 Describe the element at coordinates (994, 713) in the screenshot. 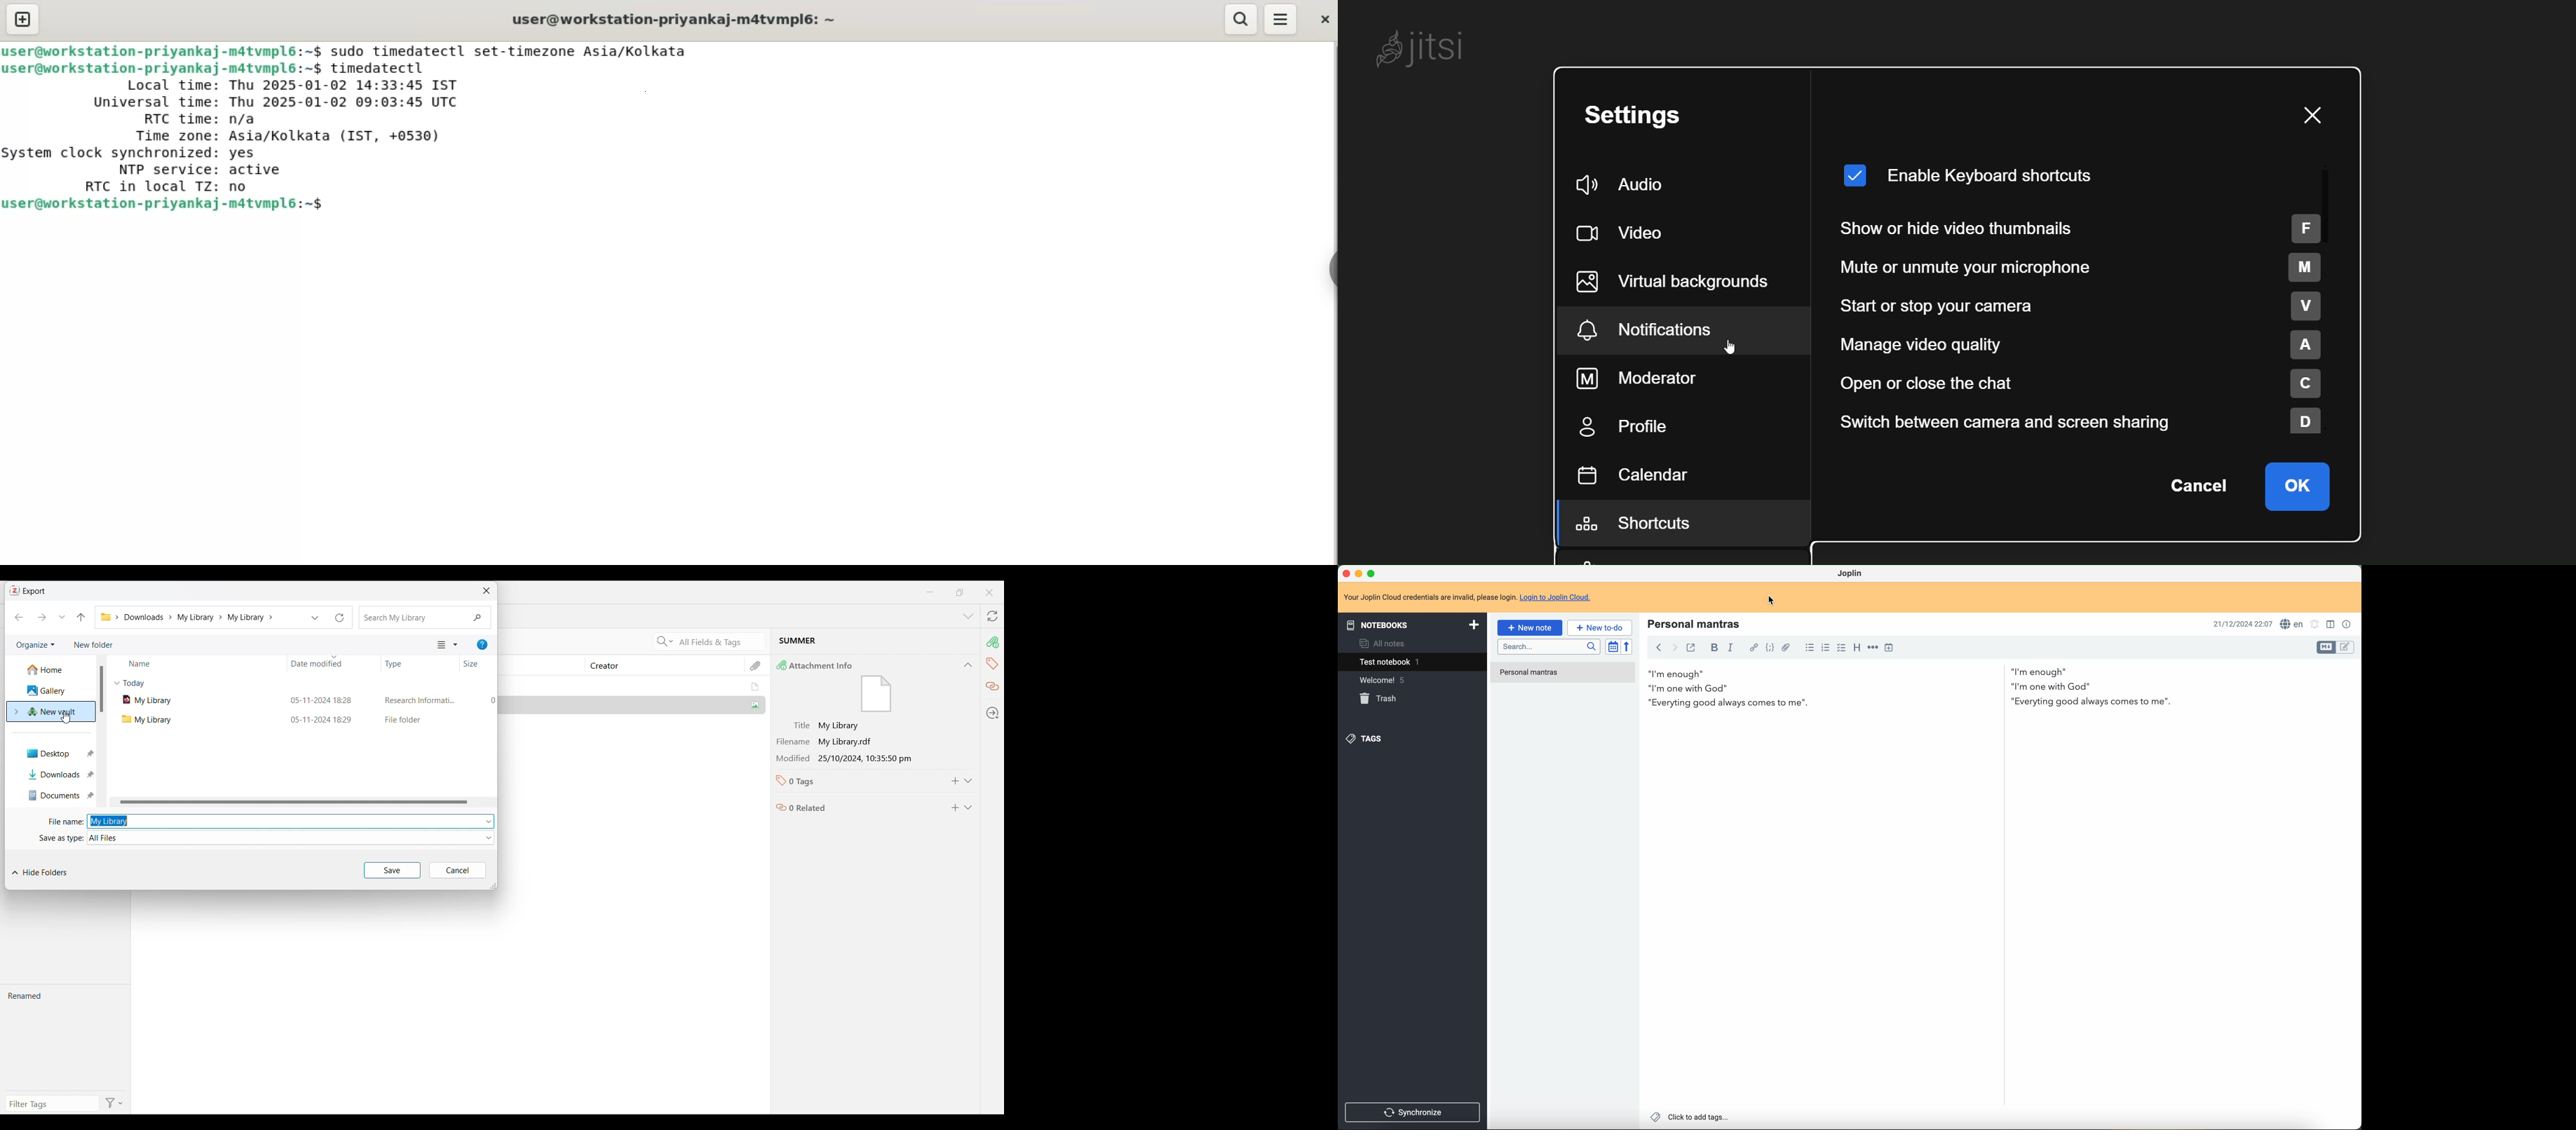

I see `Locate` at that location.